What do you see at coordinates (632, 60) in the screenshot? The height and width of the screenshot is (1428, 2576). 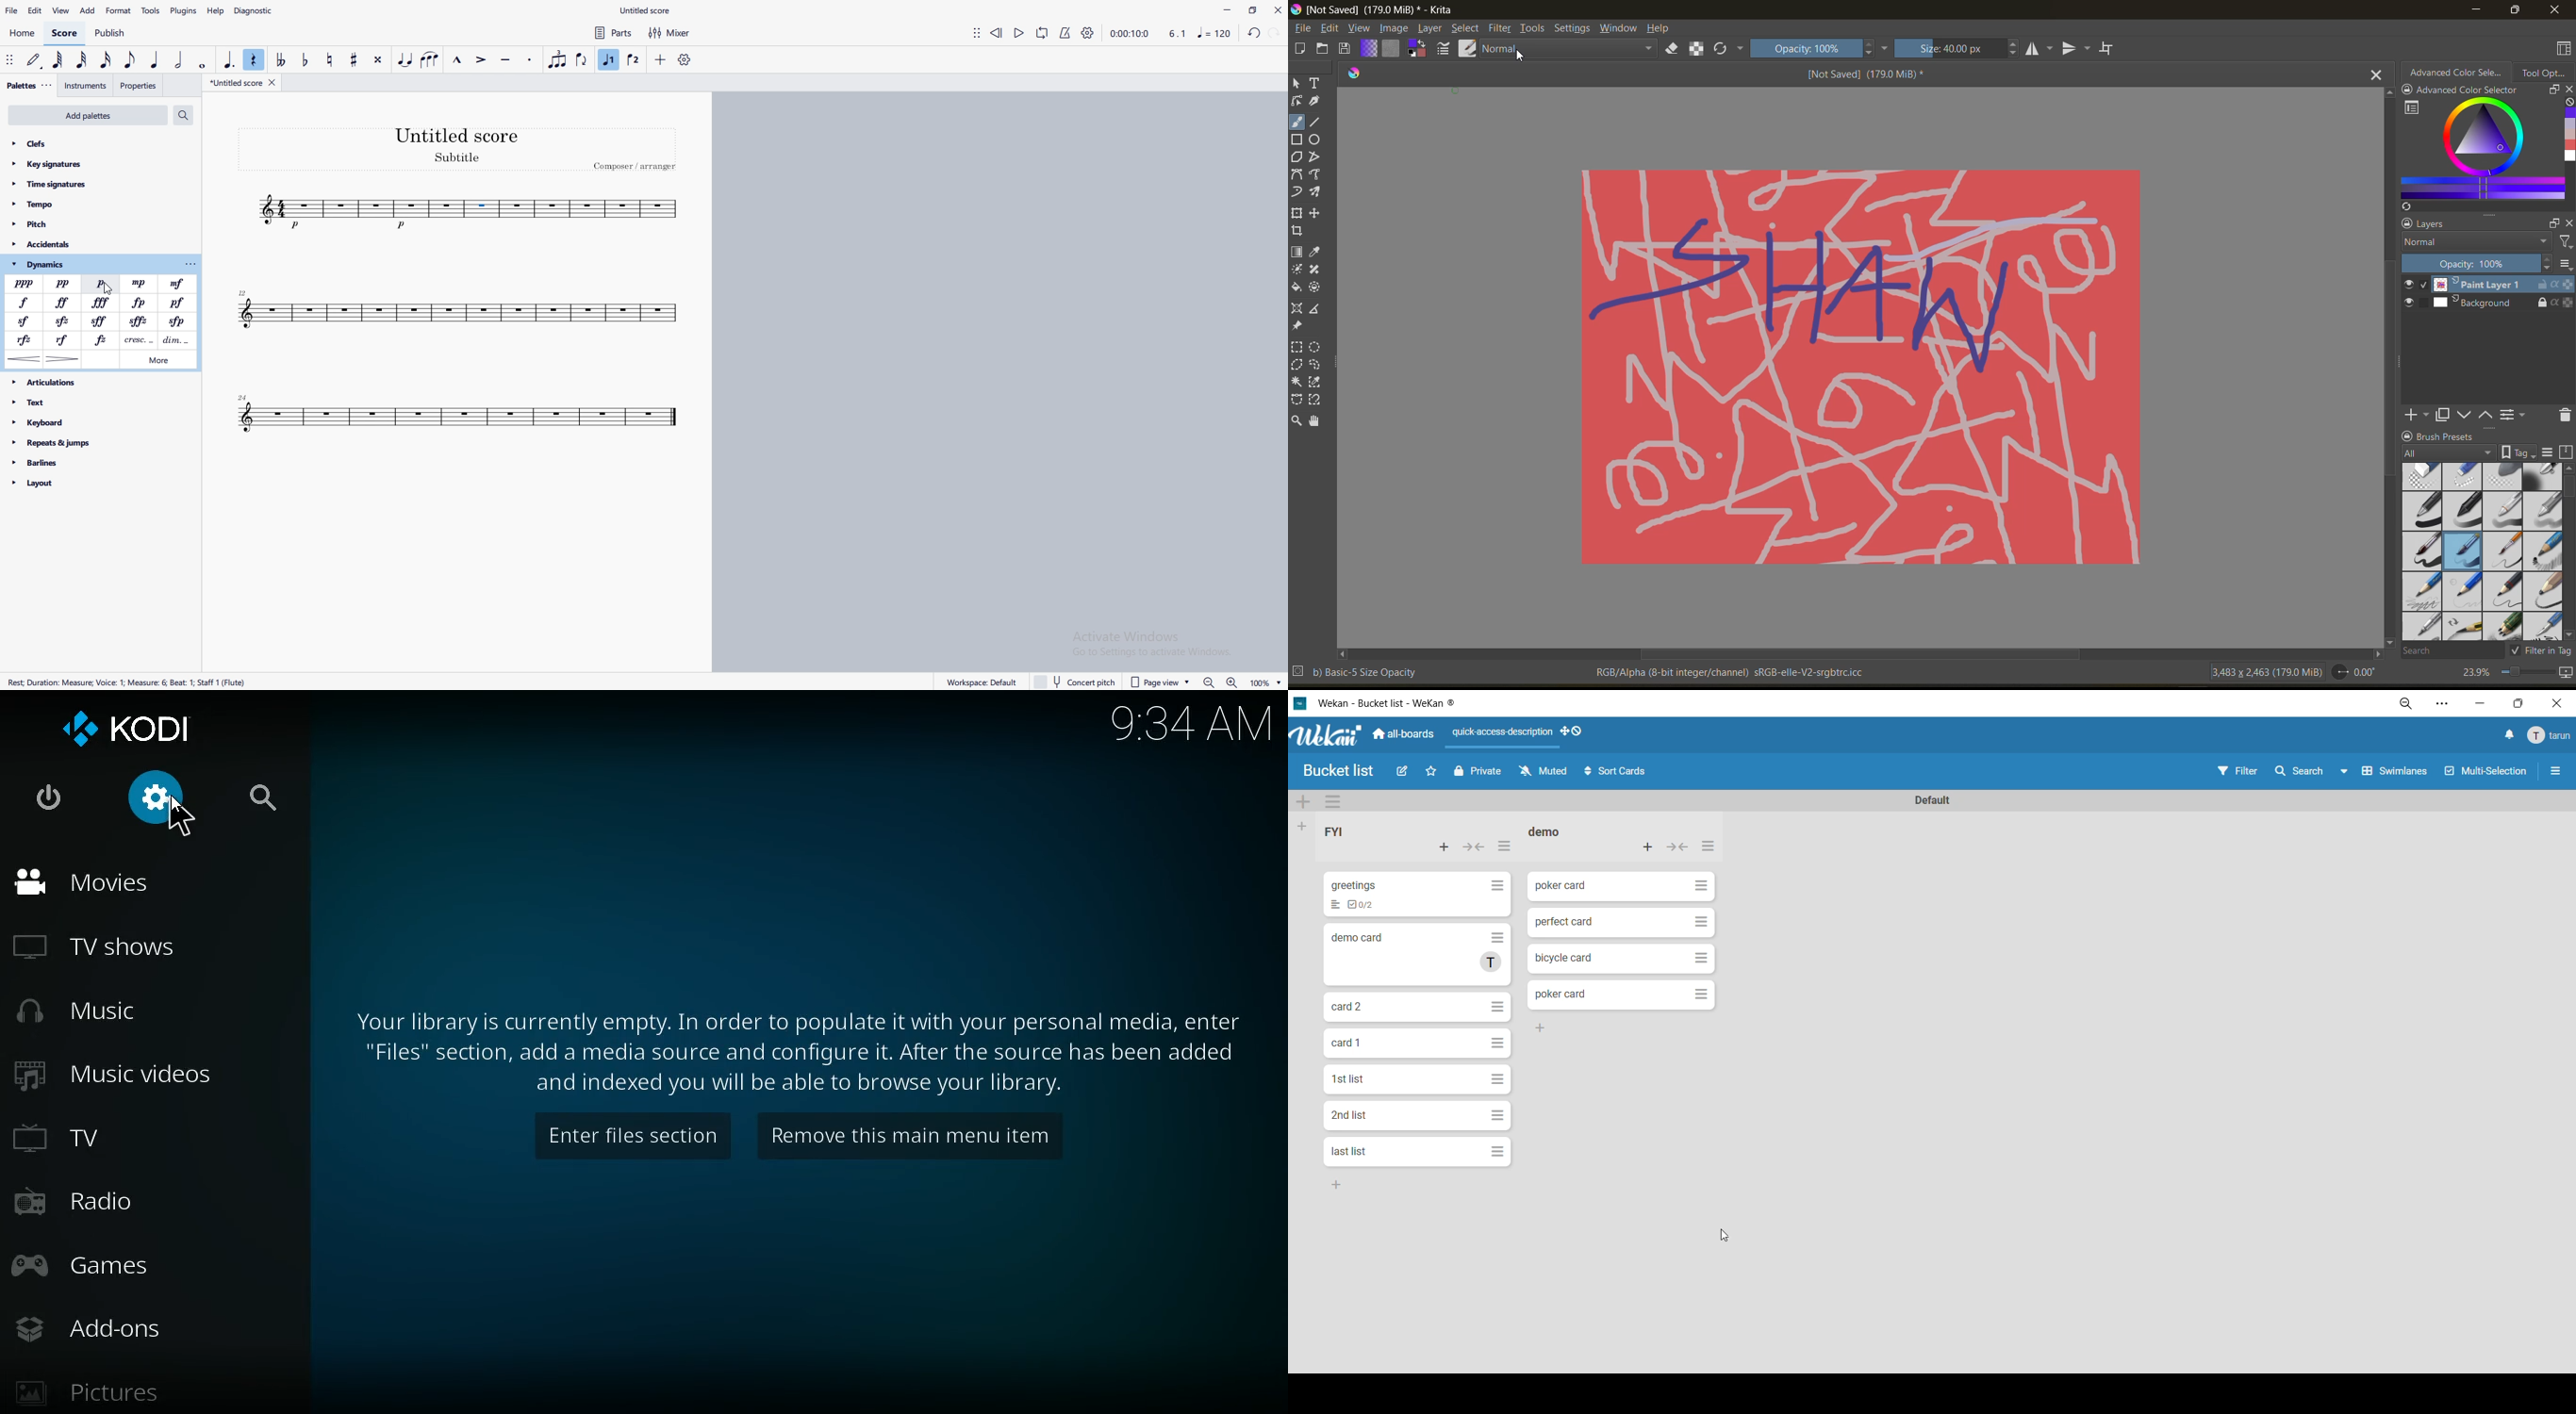 I see `voice 2` at bounding box center [632, 60].